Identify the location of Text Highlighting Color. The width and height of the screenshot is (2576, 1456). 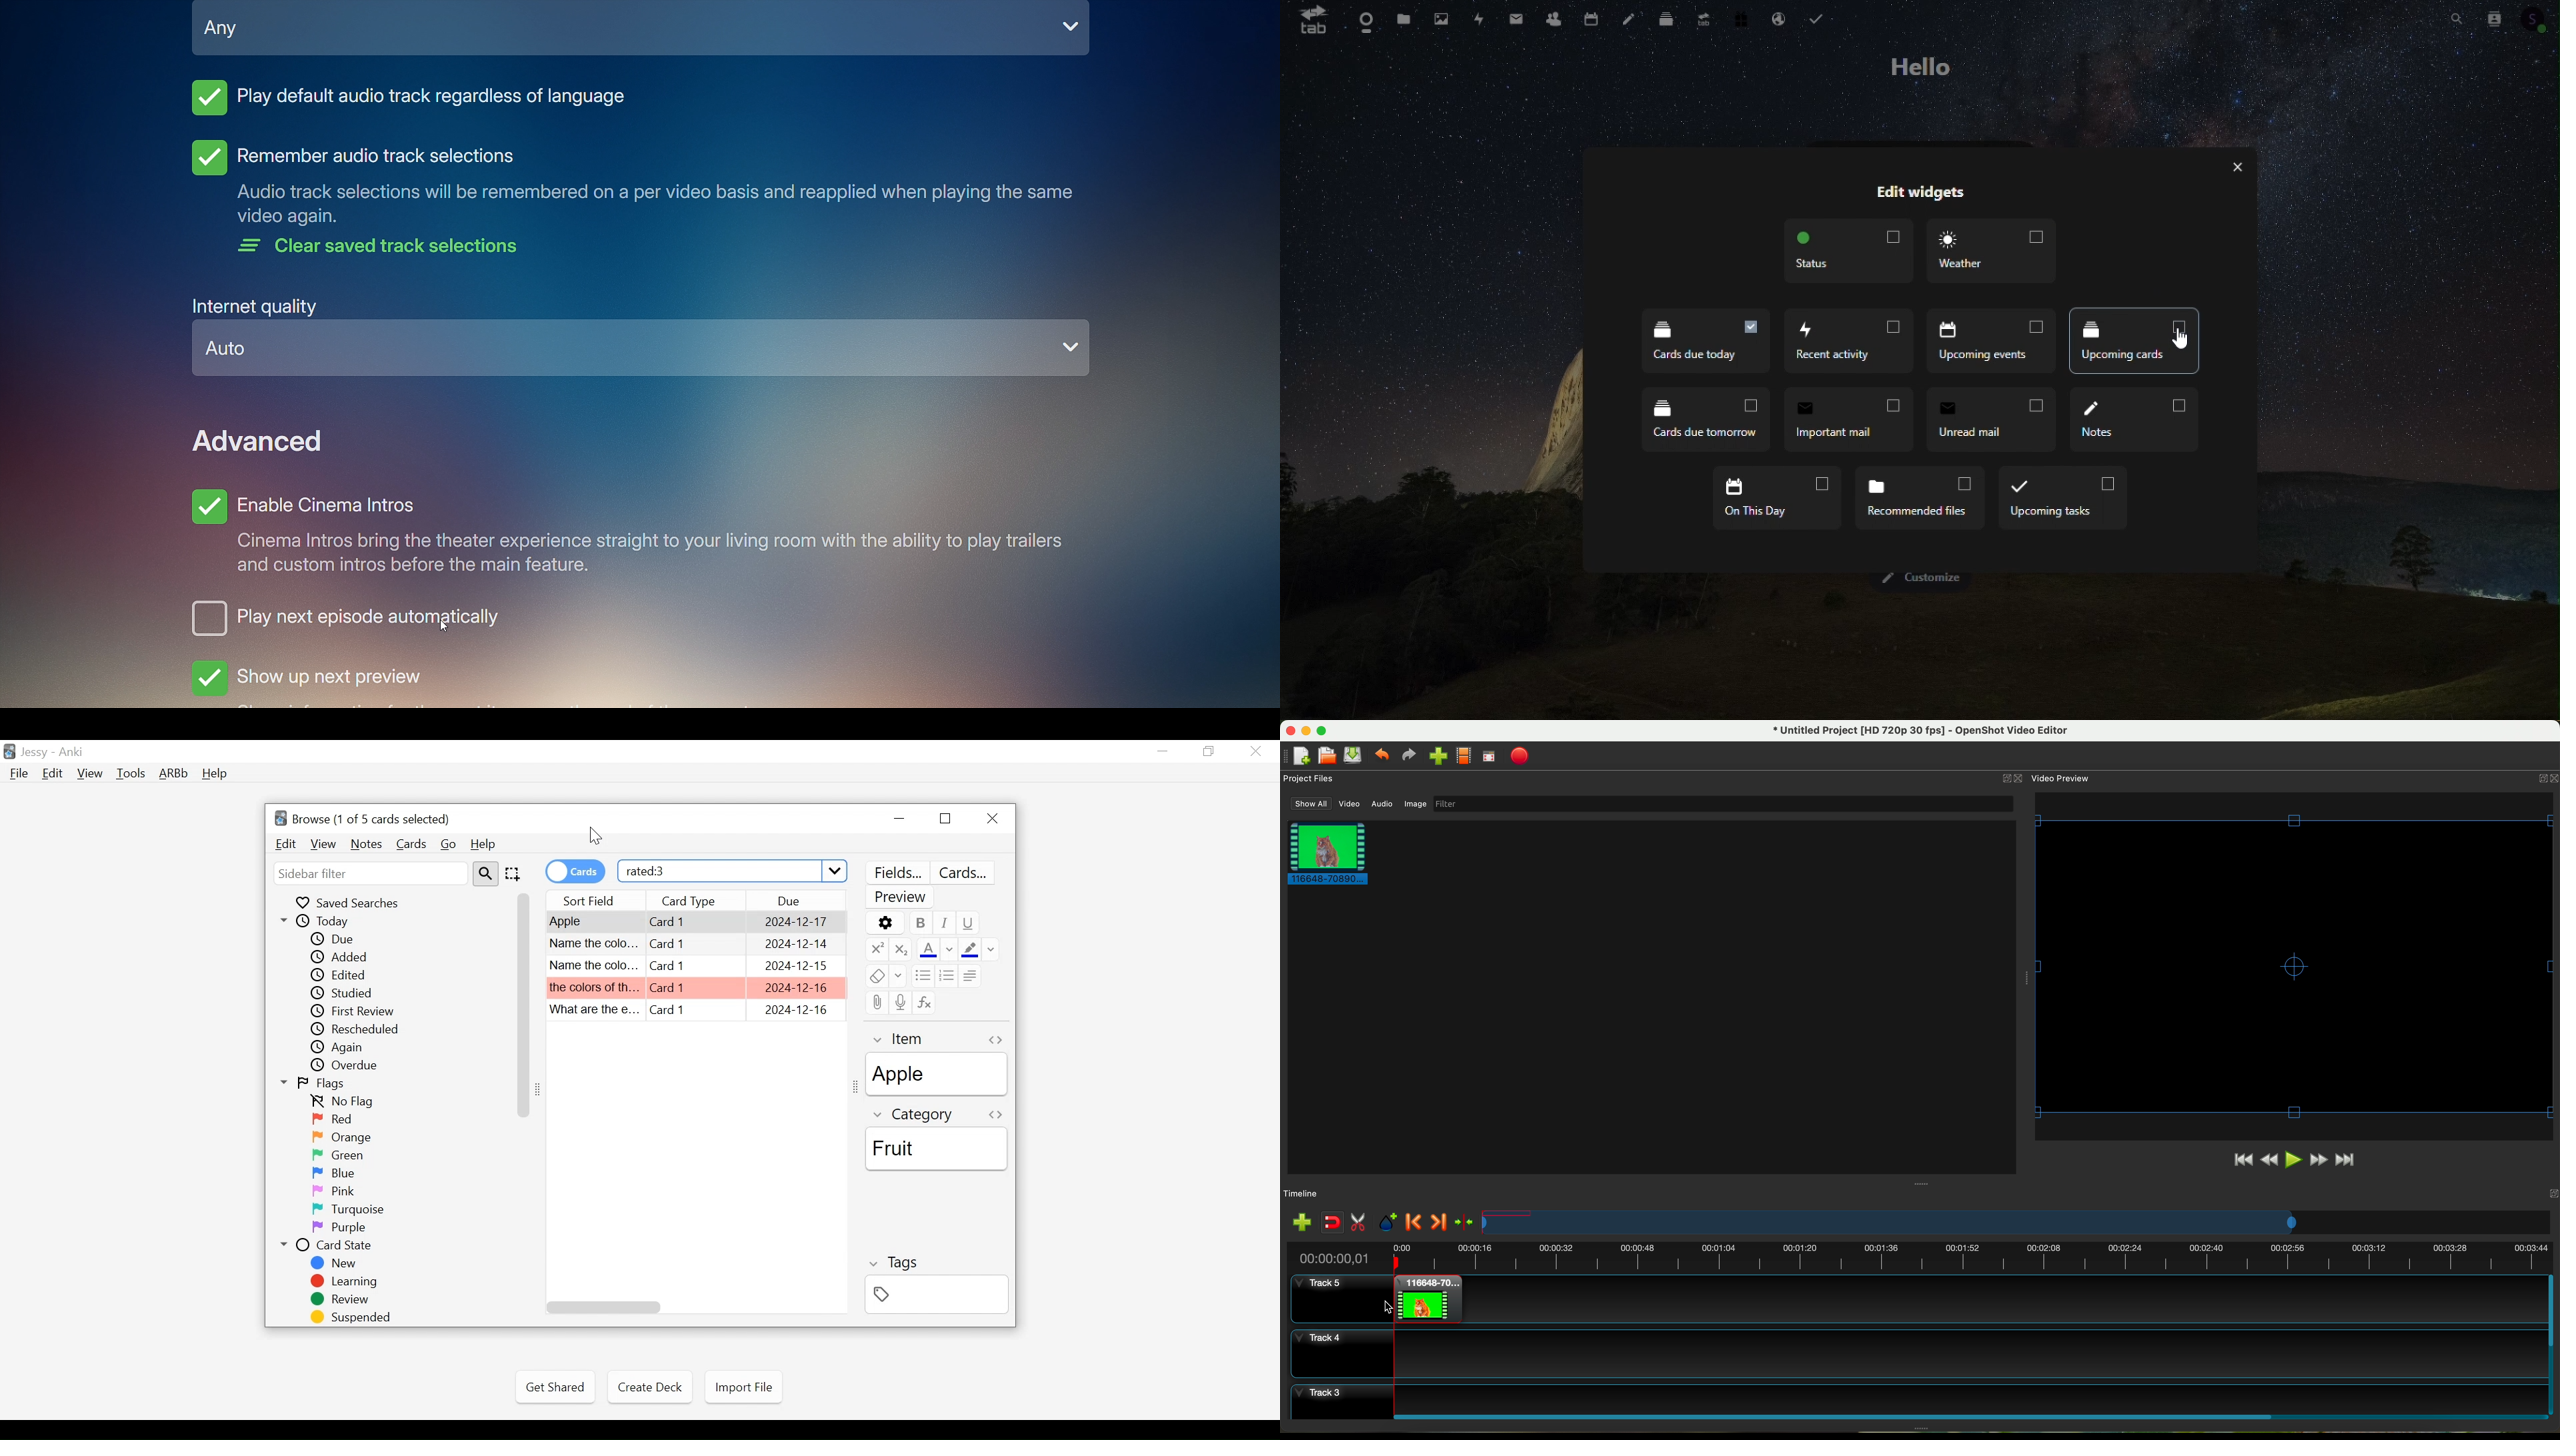
(981, 949).